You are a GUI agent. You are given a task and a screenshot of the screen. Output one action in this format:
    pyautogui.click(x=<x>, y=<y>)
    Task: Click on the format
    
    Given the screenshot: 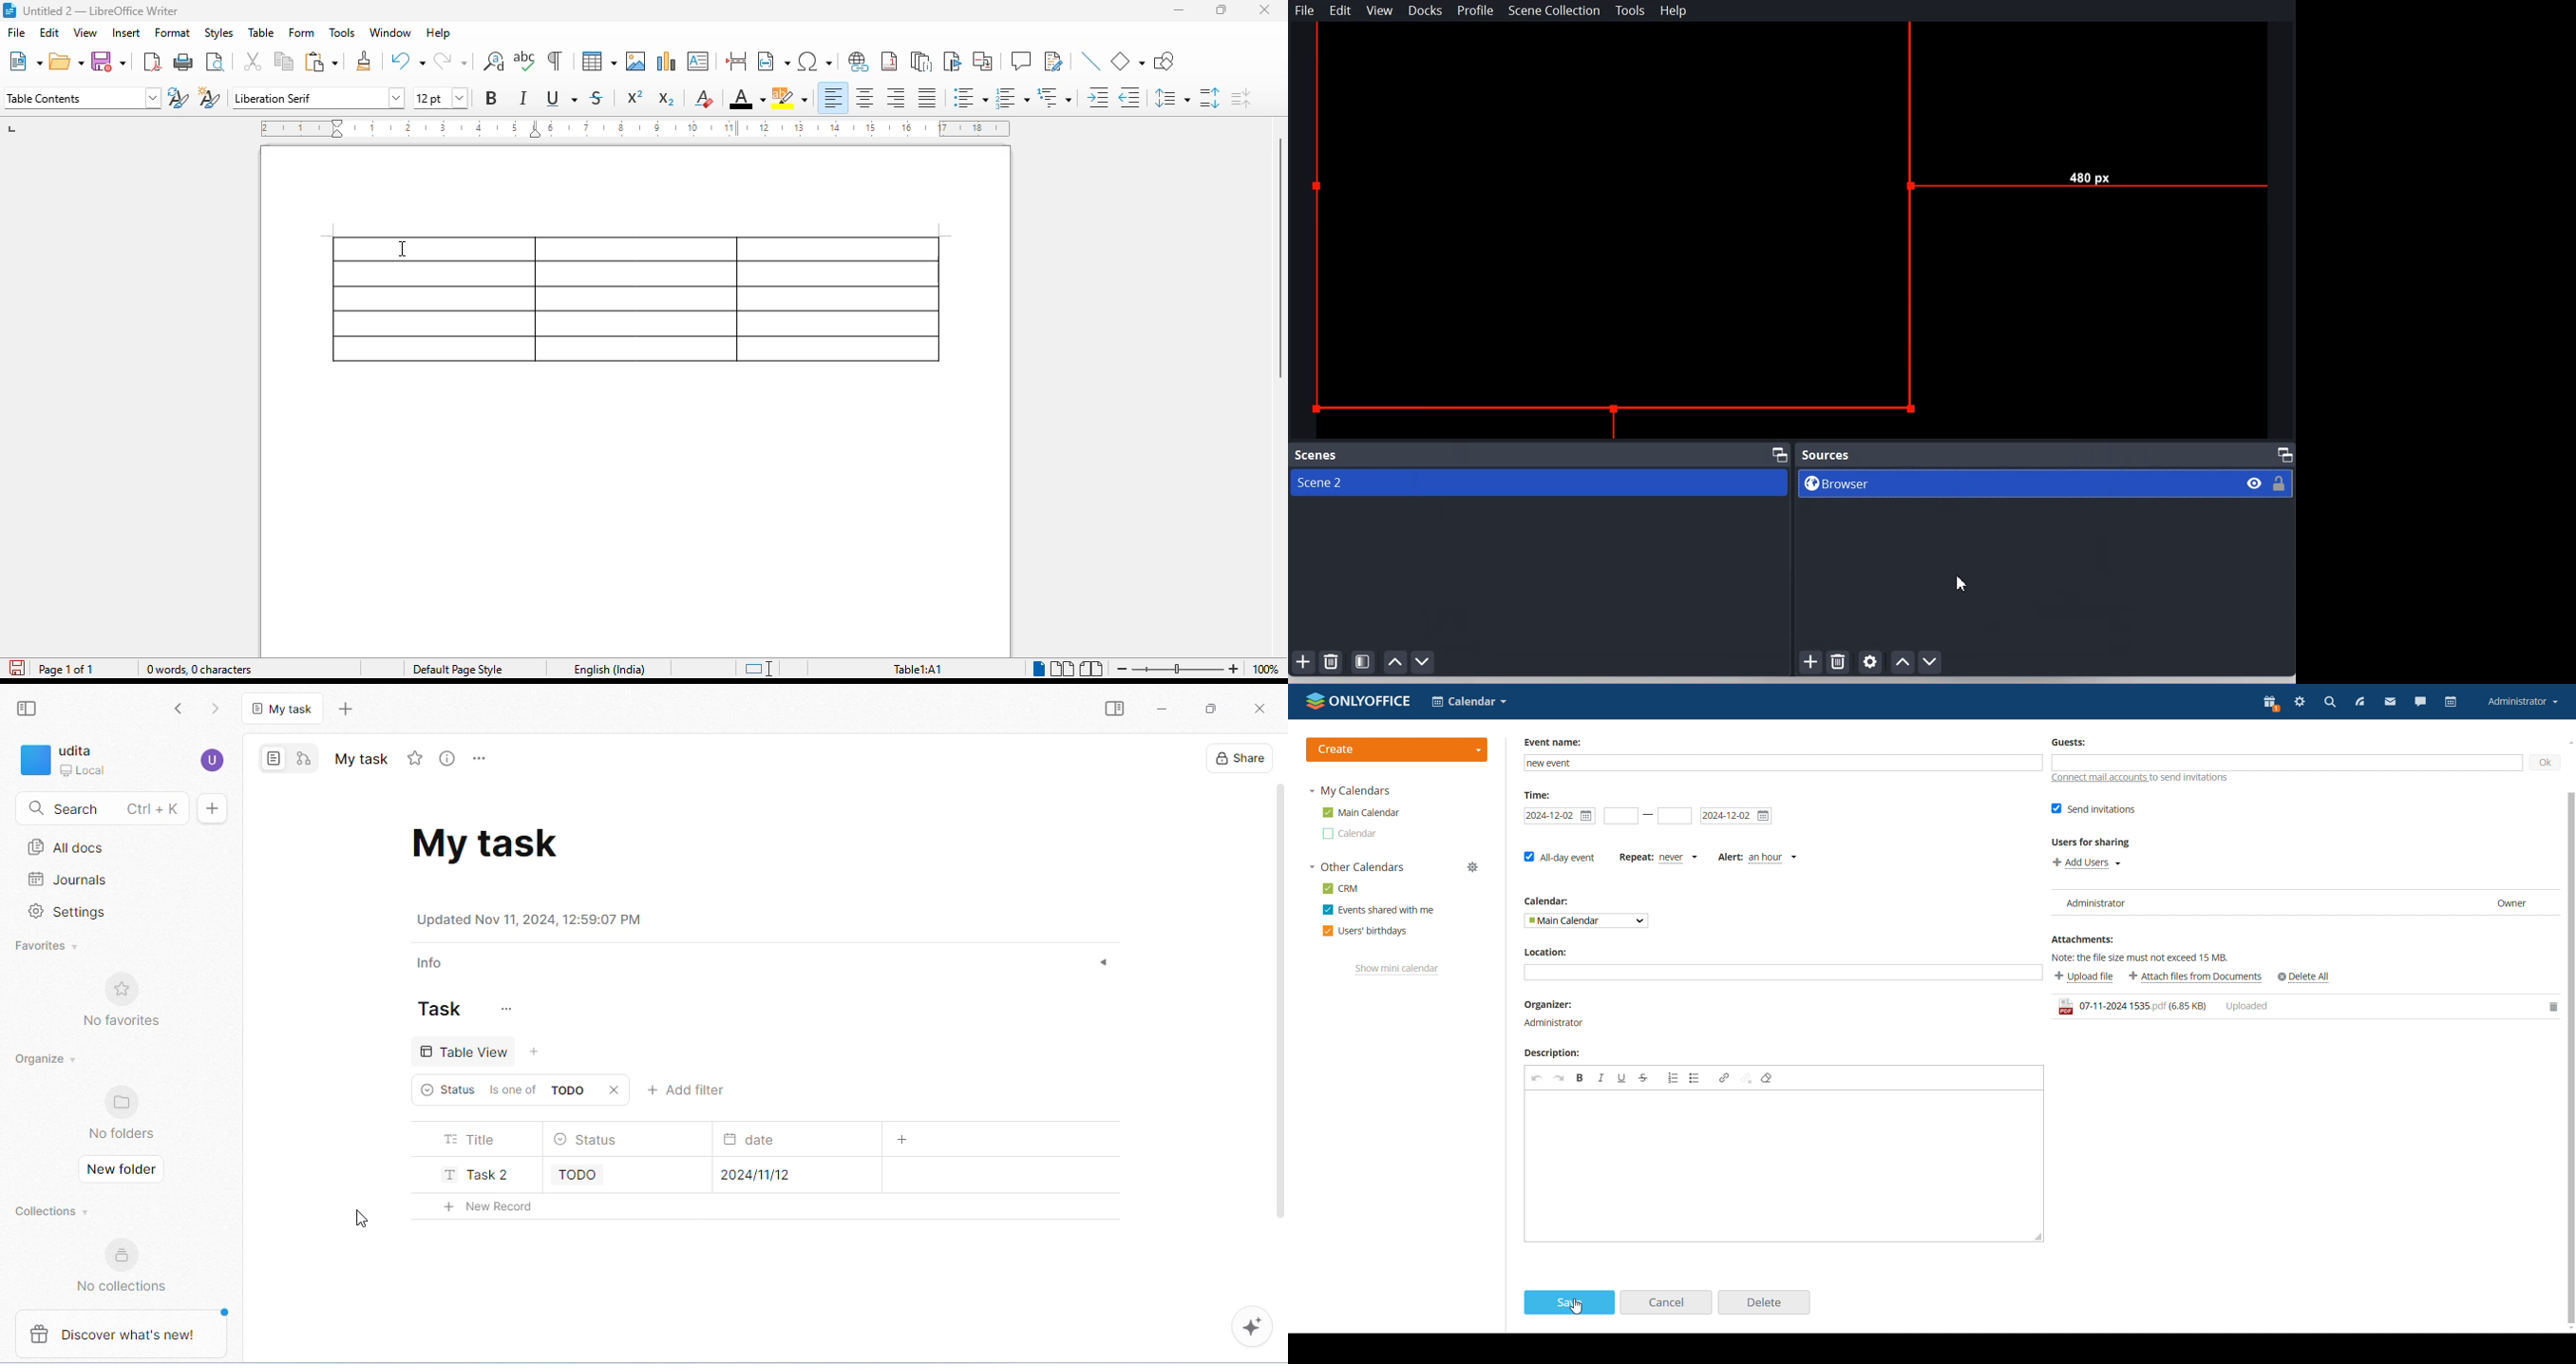 What is the action you would take?
    pyautogui.click(x=173, y=33)
    